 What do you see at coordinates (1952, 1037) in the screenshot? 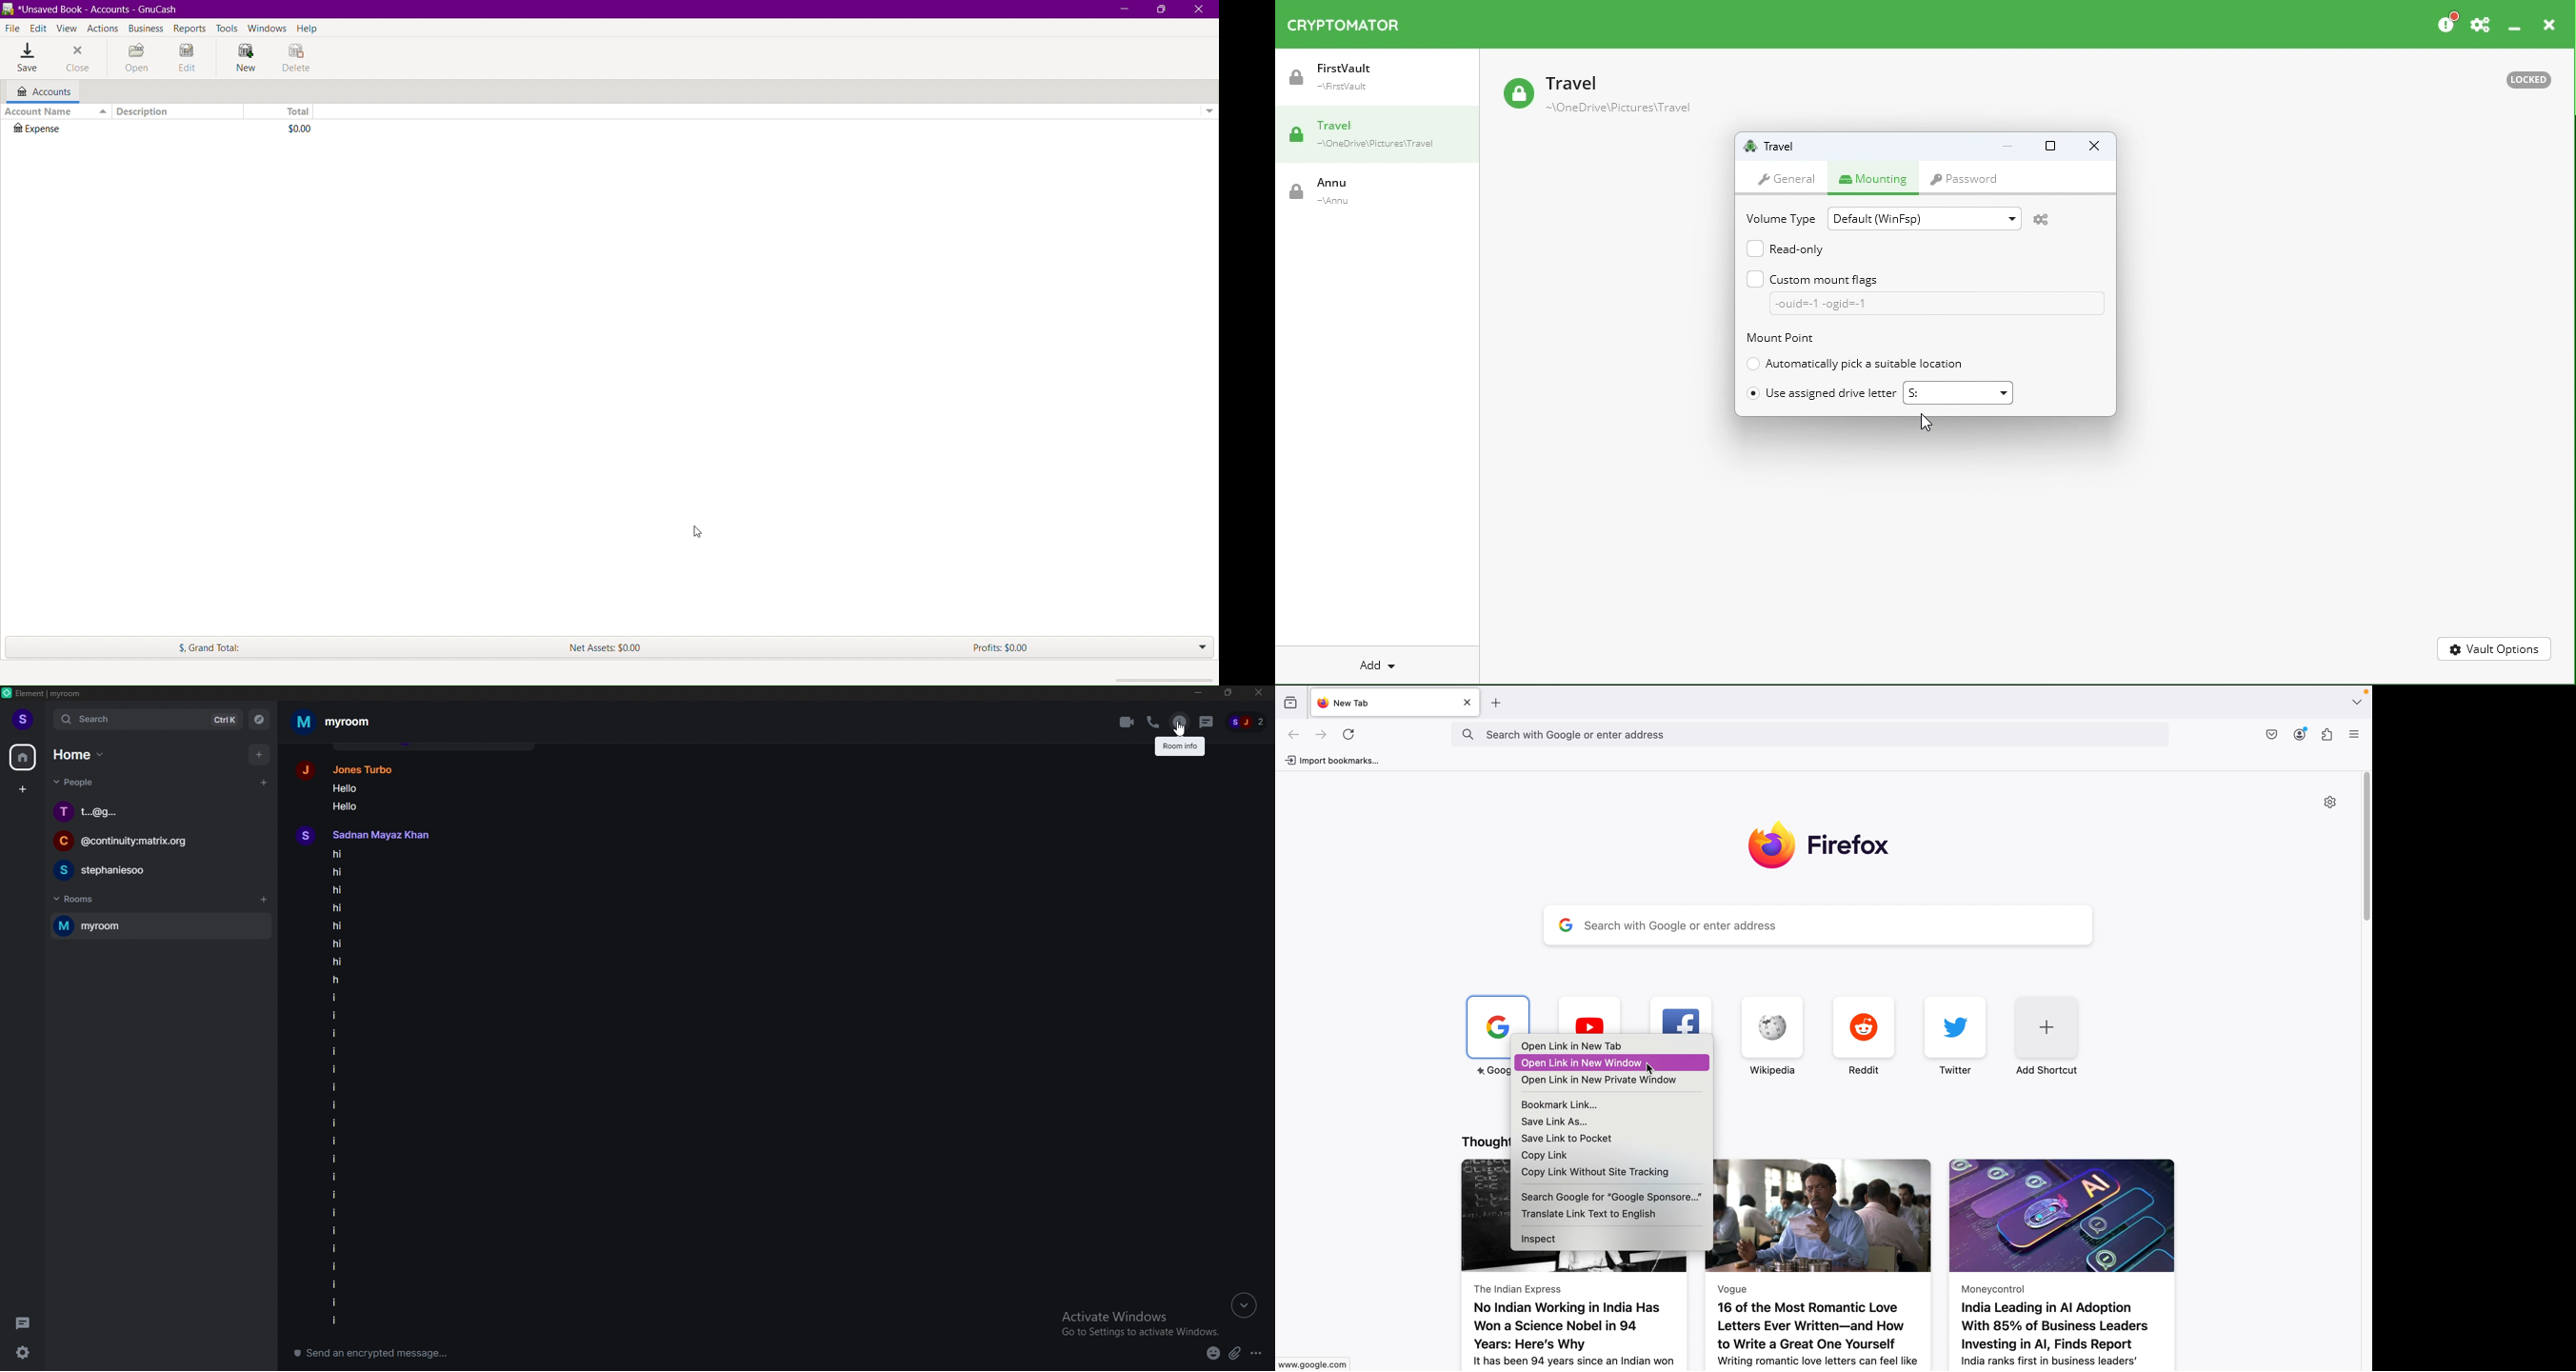
I see `twitter` at bounding box center [1952, 1037].